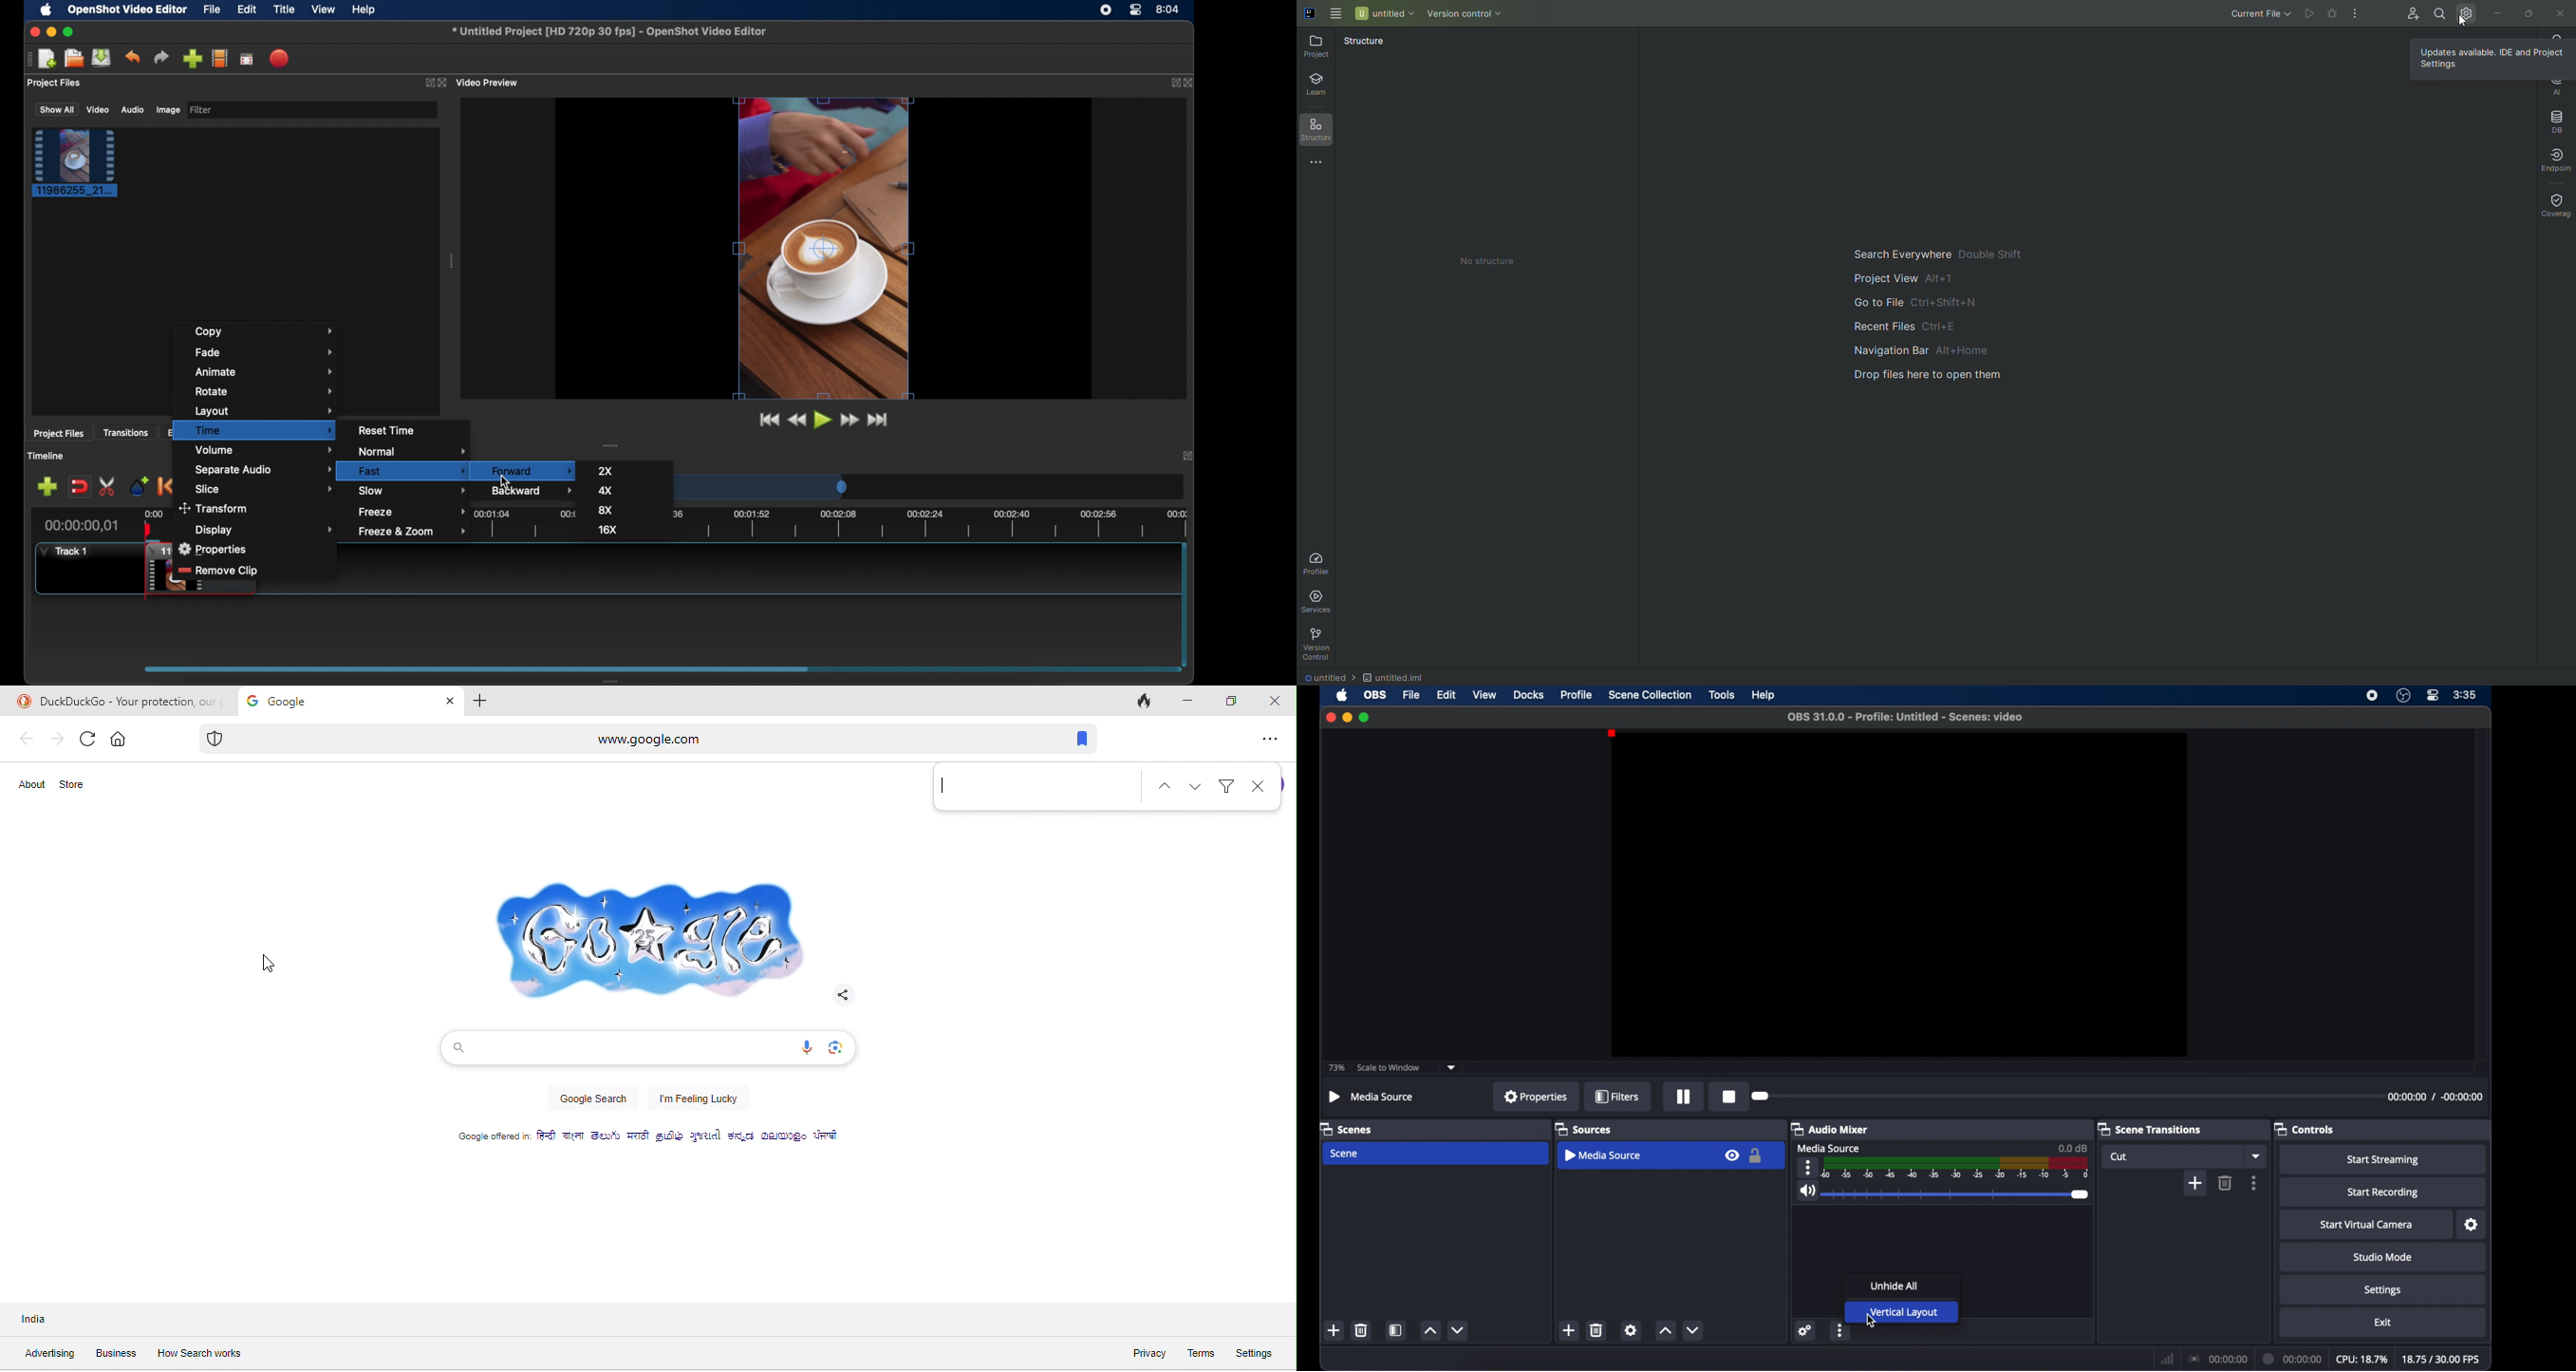 Image resolution: width=2576 pixels, height=1372 pixels. Describe the element at coordinates (2305, 1129) in the screenshot. I see `controls` at that location.